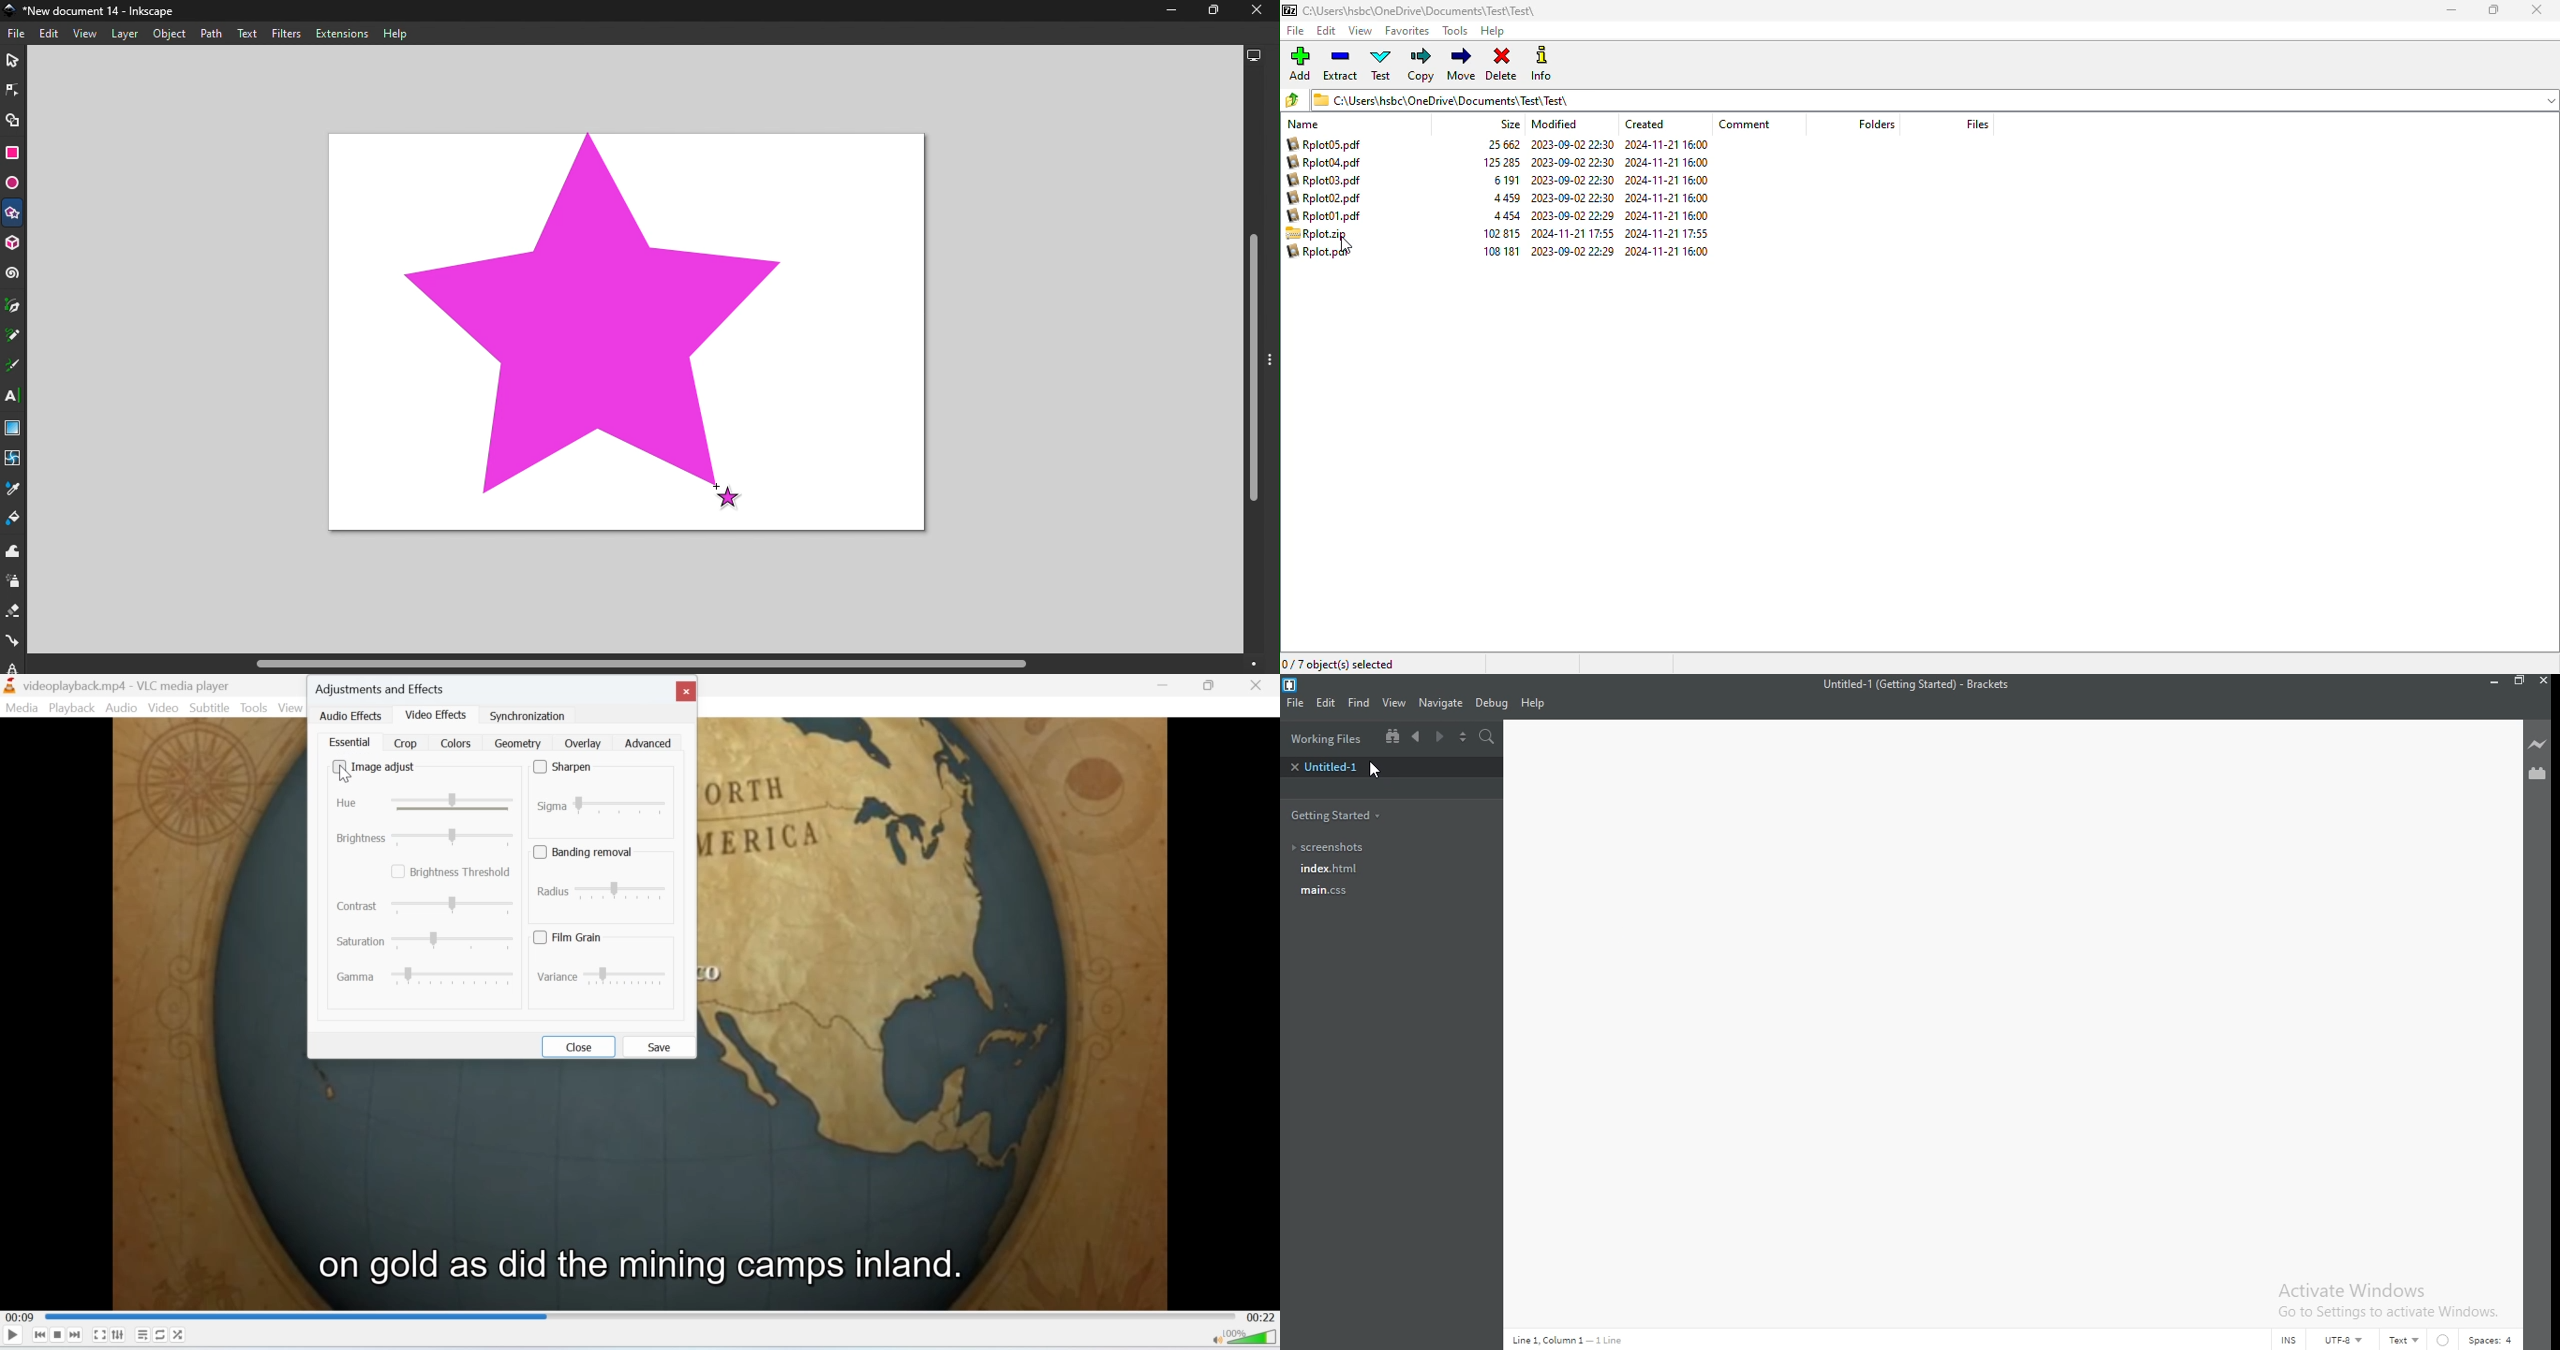  Describe the element at coordinates (1745, 124) in the screenshot. I see `comment` at that location.